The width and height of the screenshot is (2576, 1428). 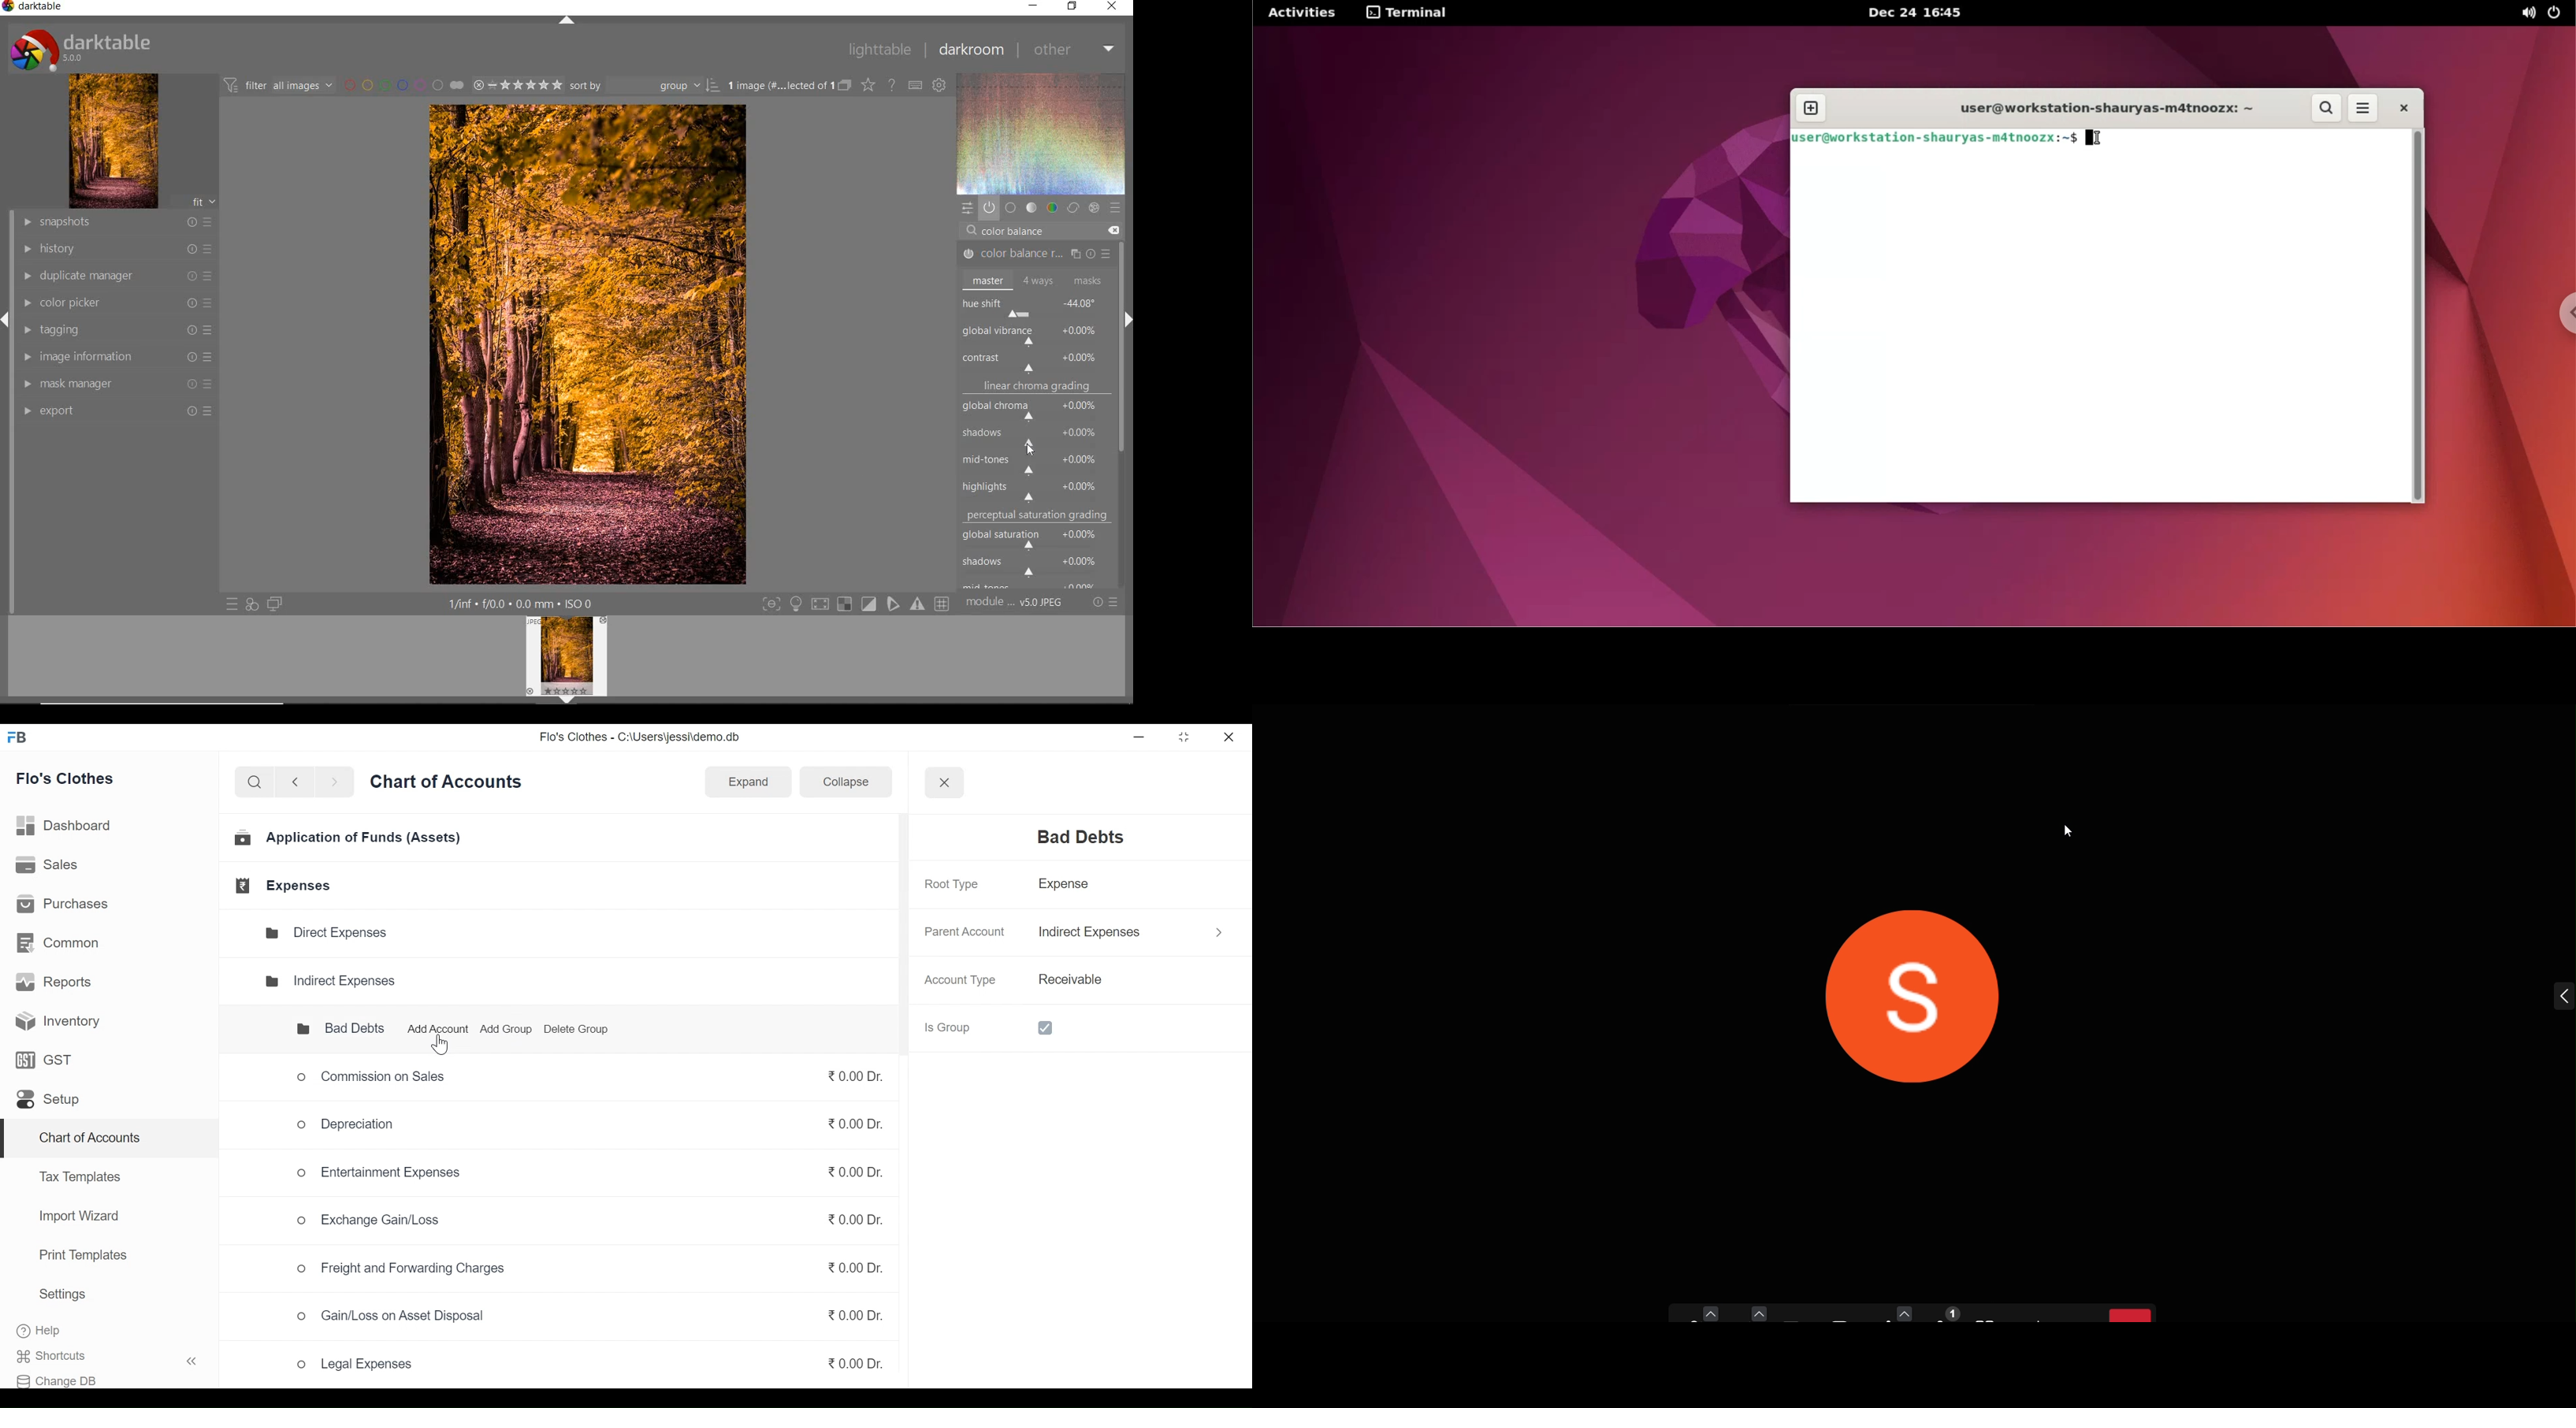 What do you see at coordinates (1014, 604) in the screenshot?
I see `module order` at bounding box center [1014, 604].